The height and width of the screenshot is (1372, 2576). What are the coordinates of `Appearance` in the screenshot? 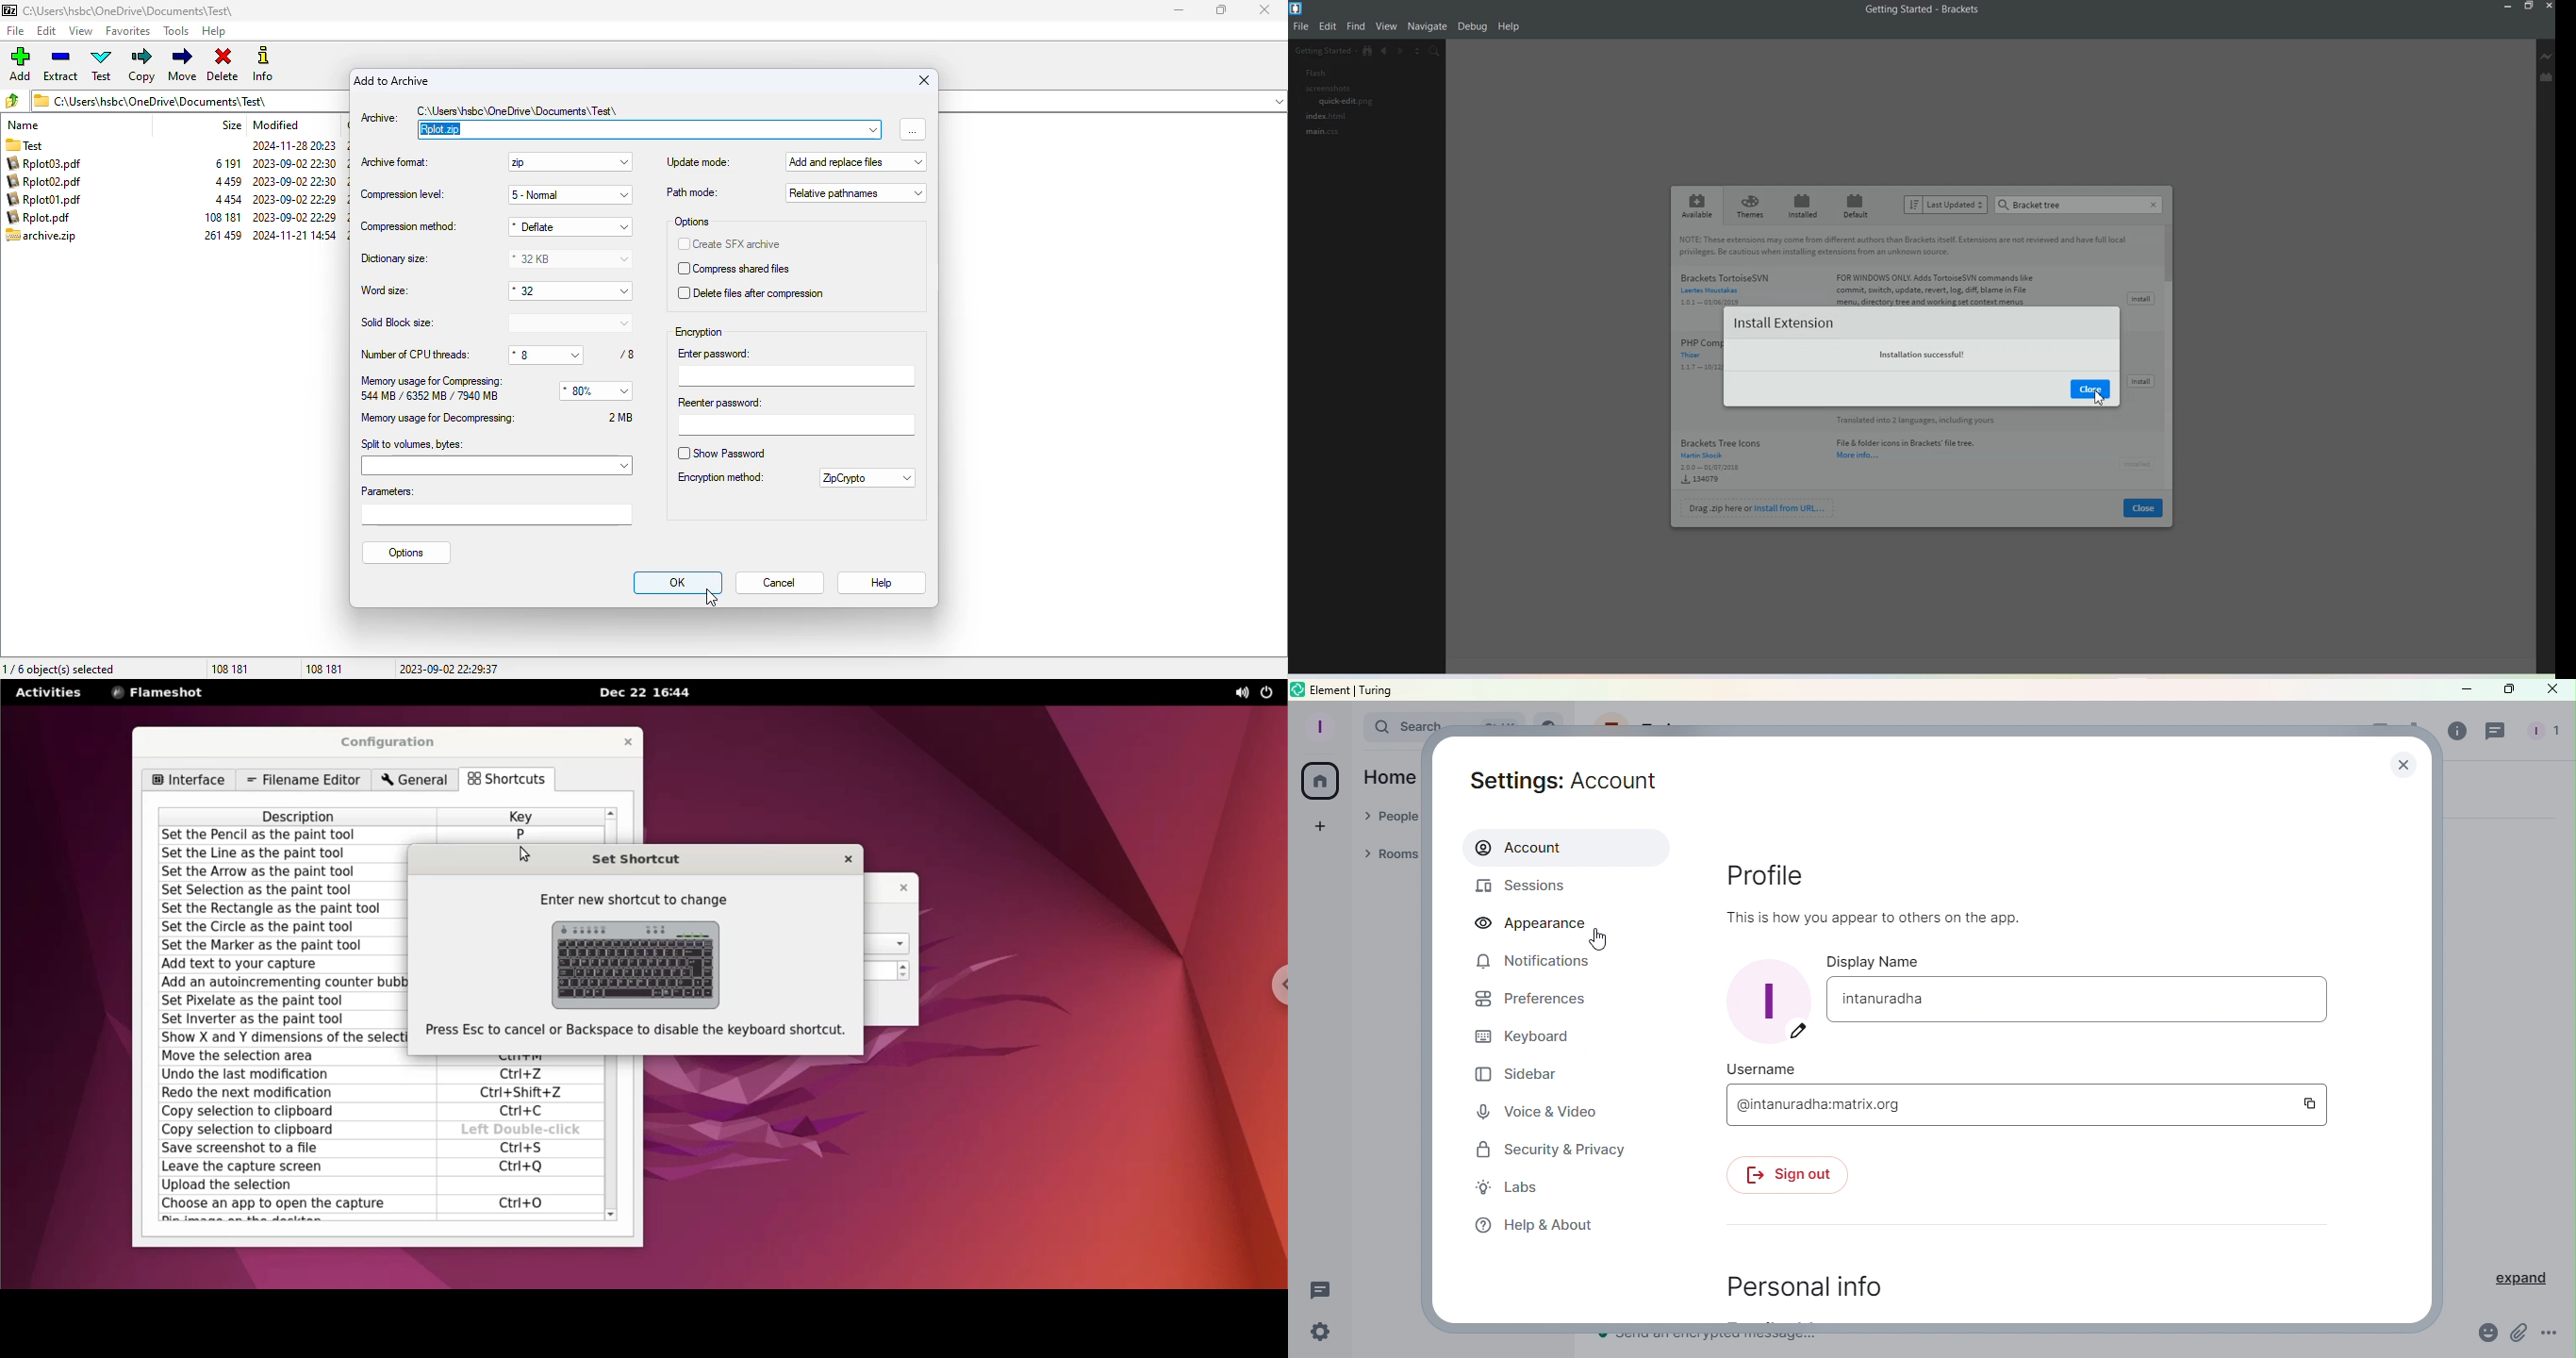 It's located at (1556, 924).